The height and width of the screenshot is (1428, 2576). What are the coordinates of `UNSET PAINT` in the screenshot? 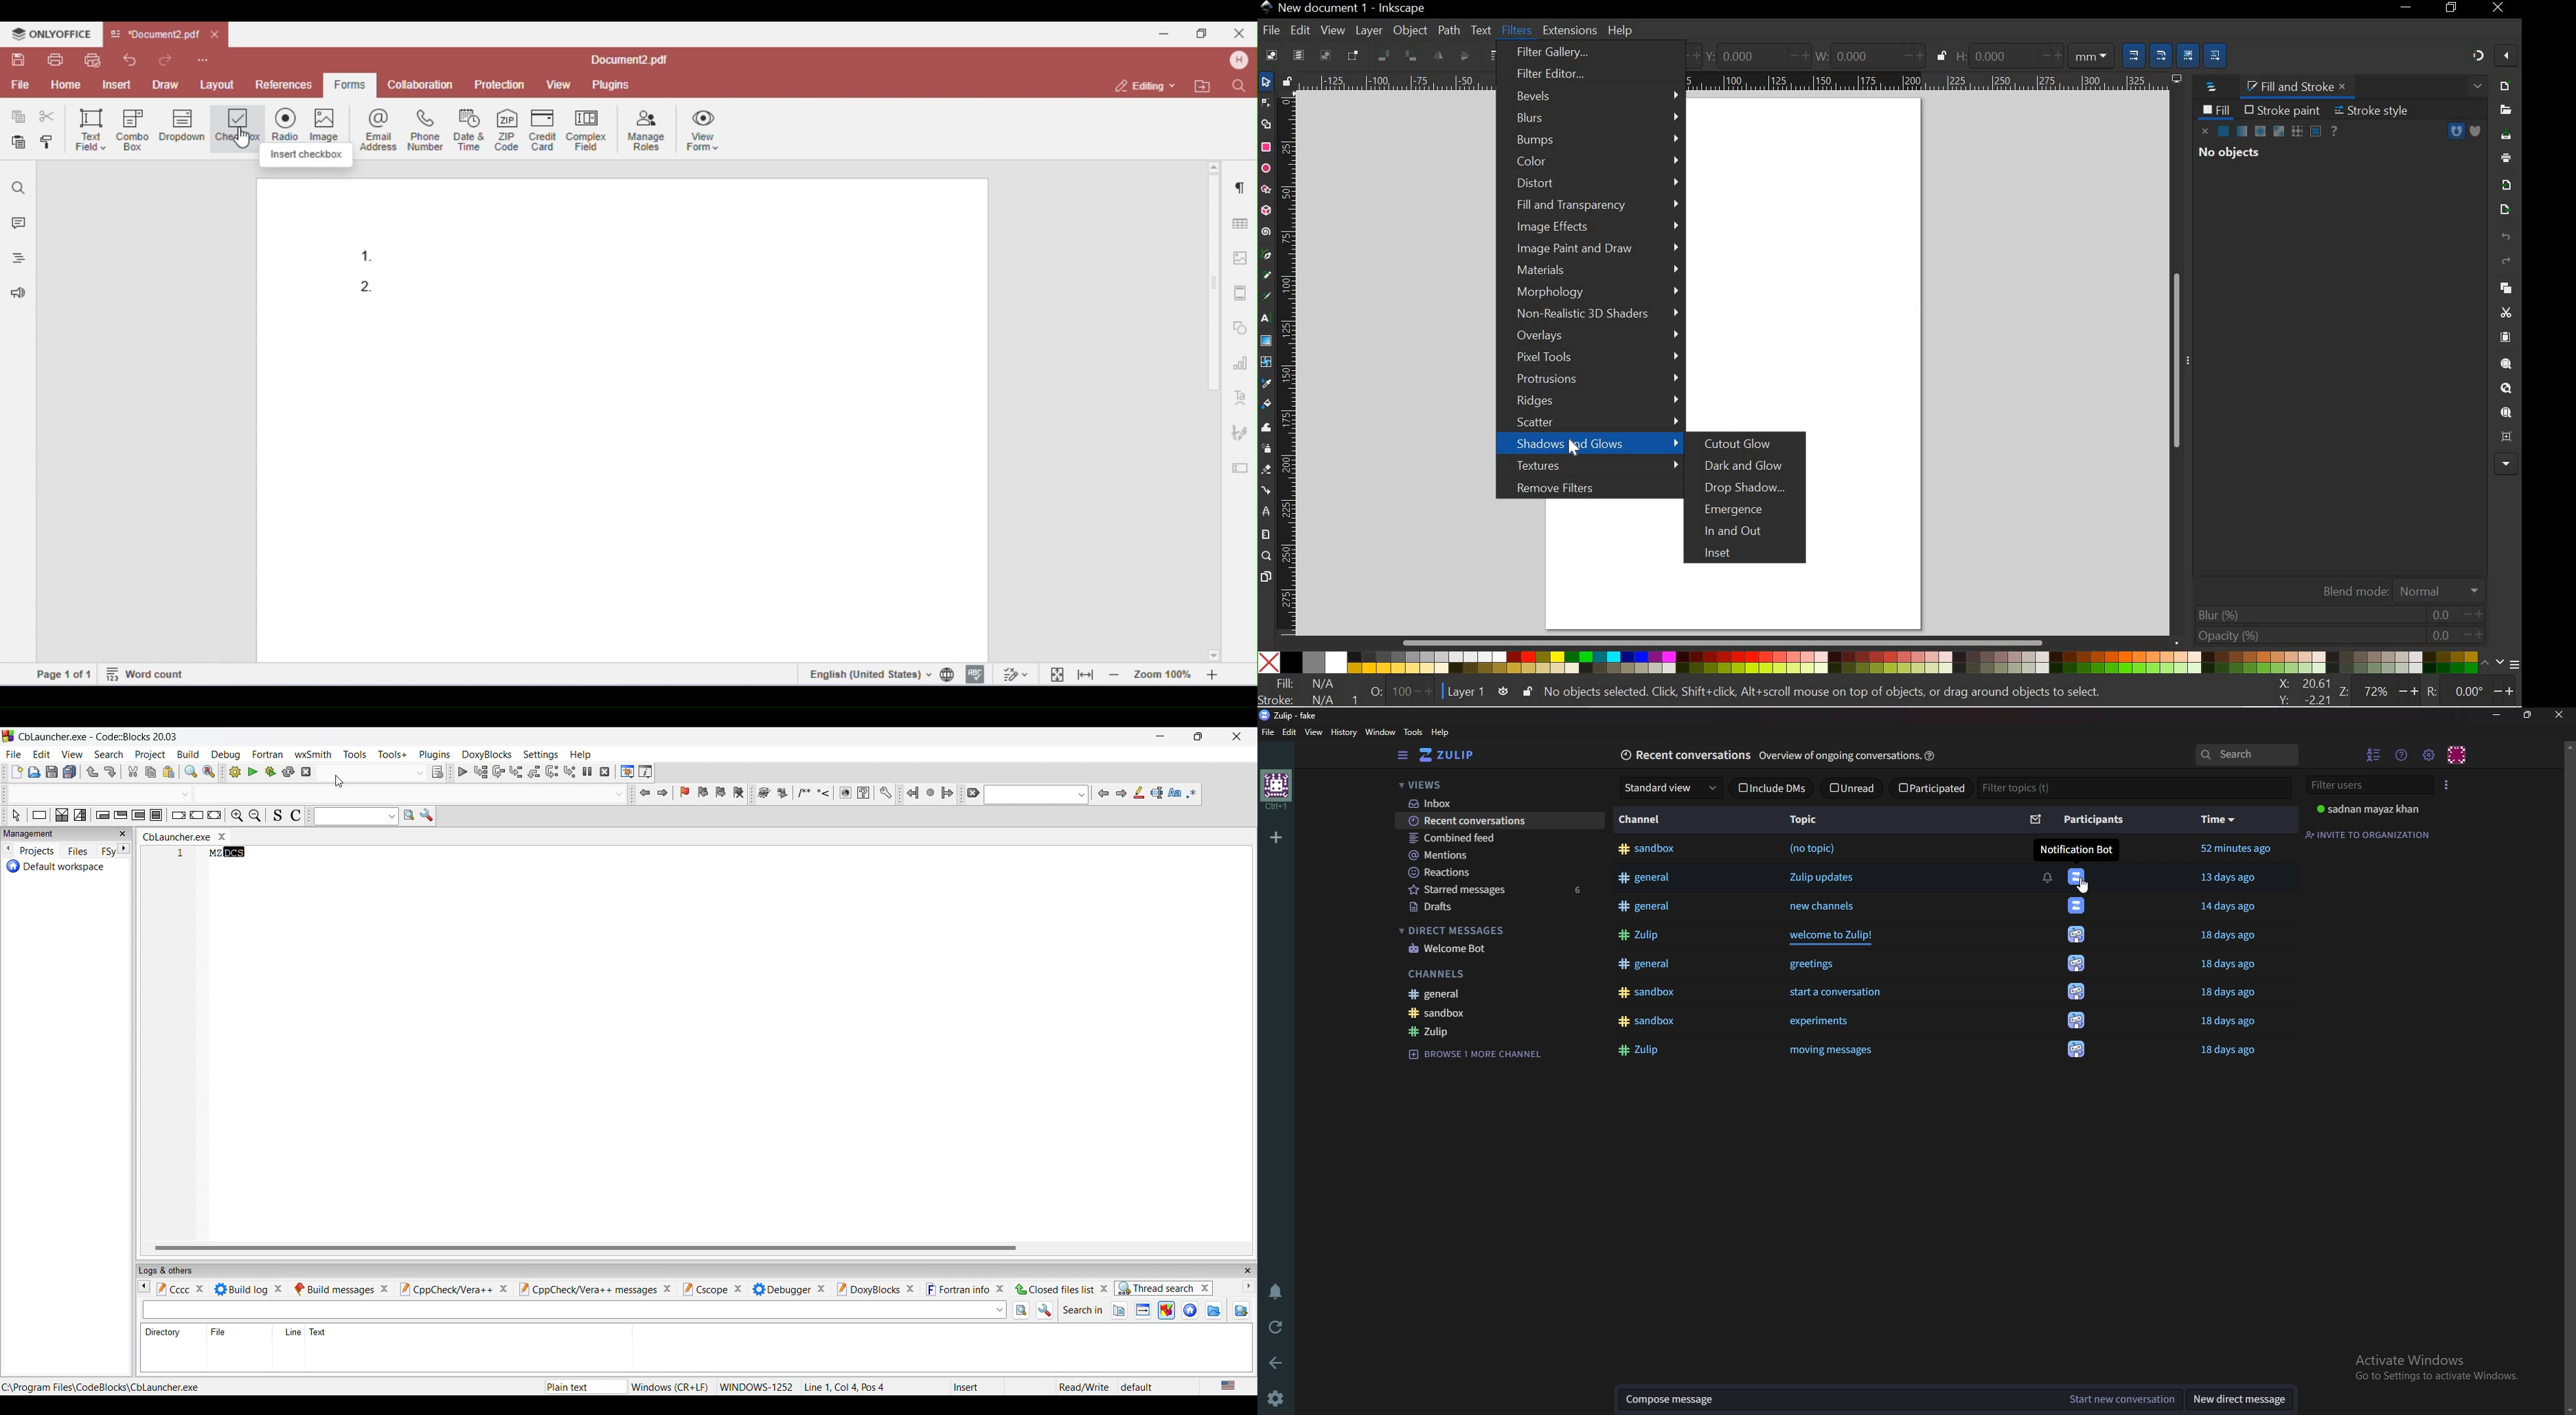 It's located at (2336, 130).